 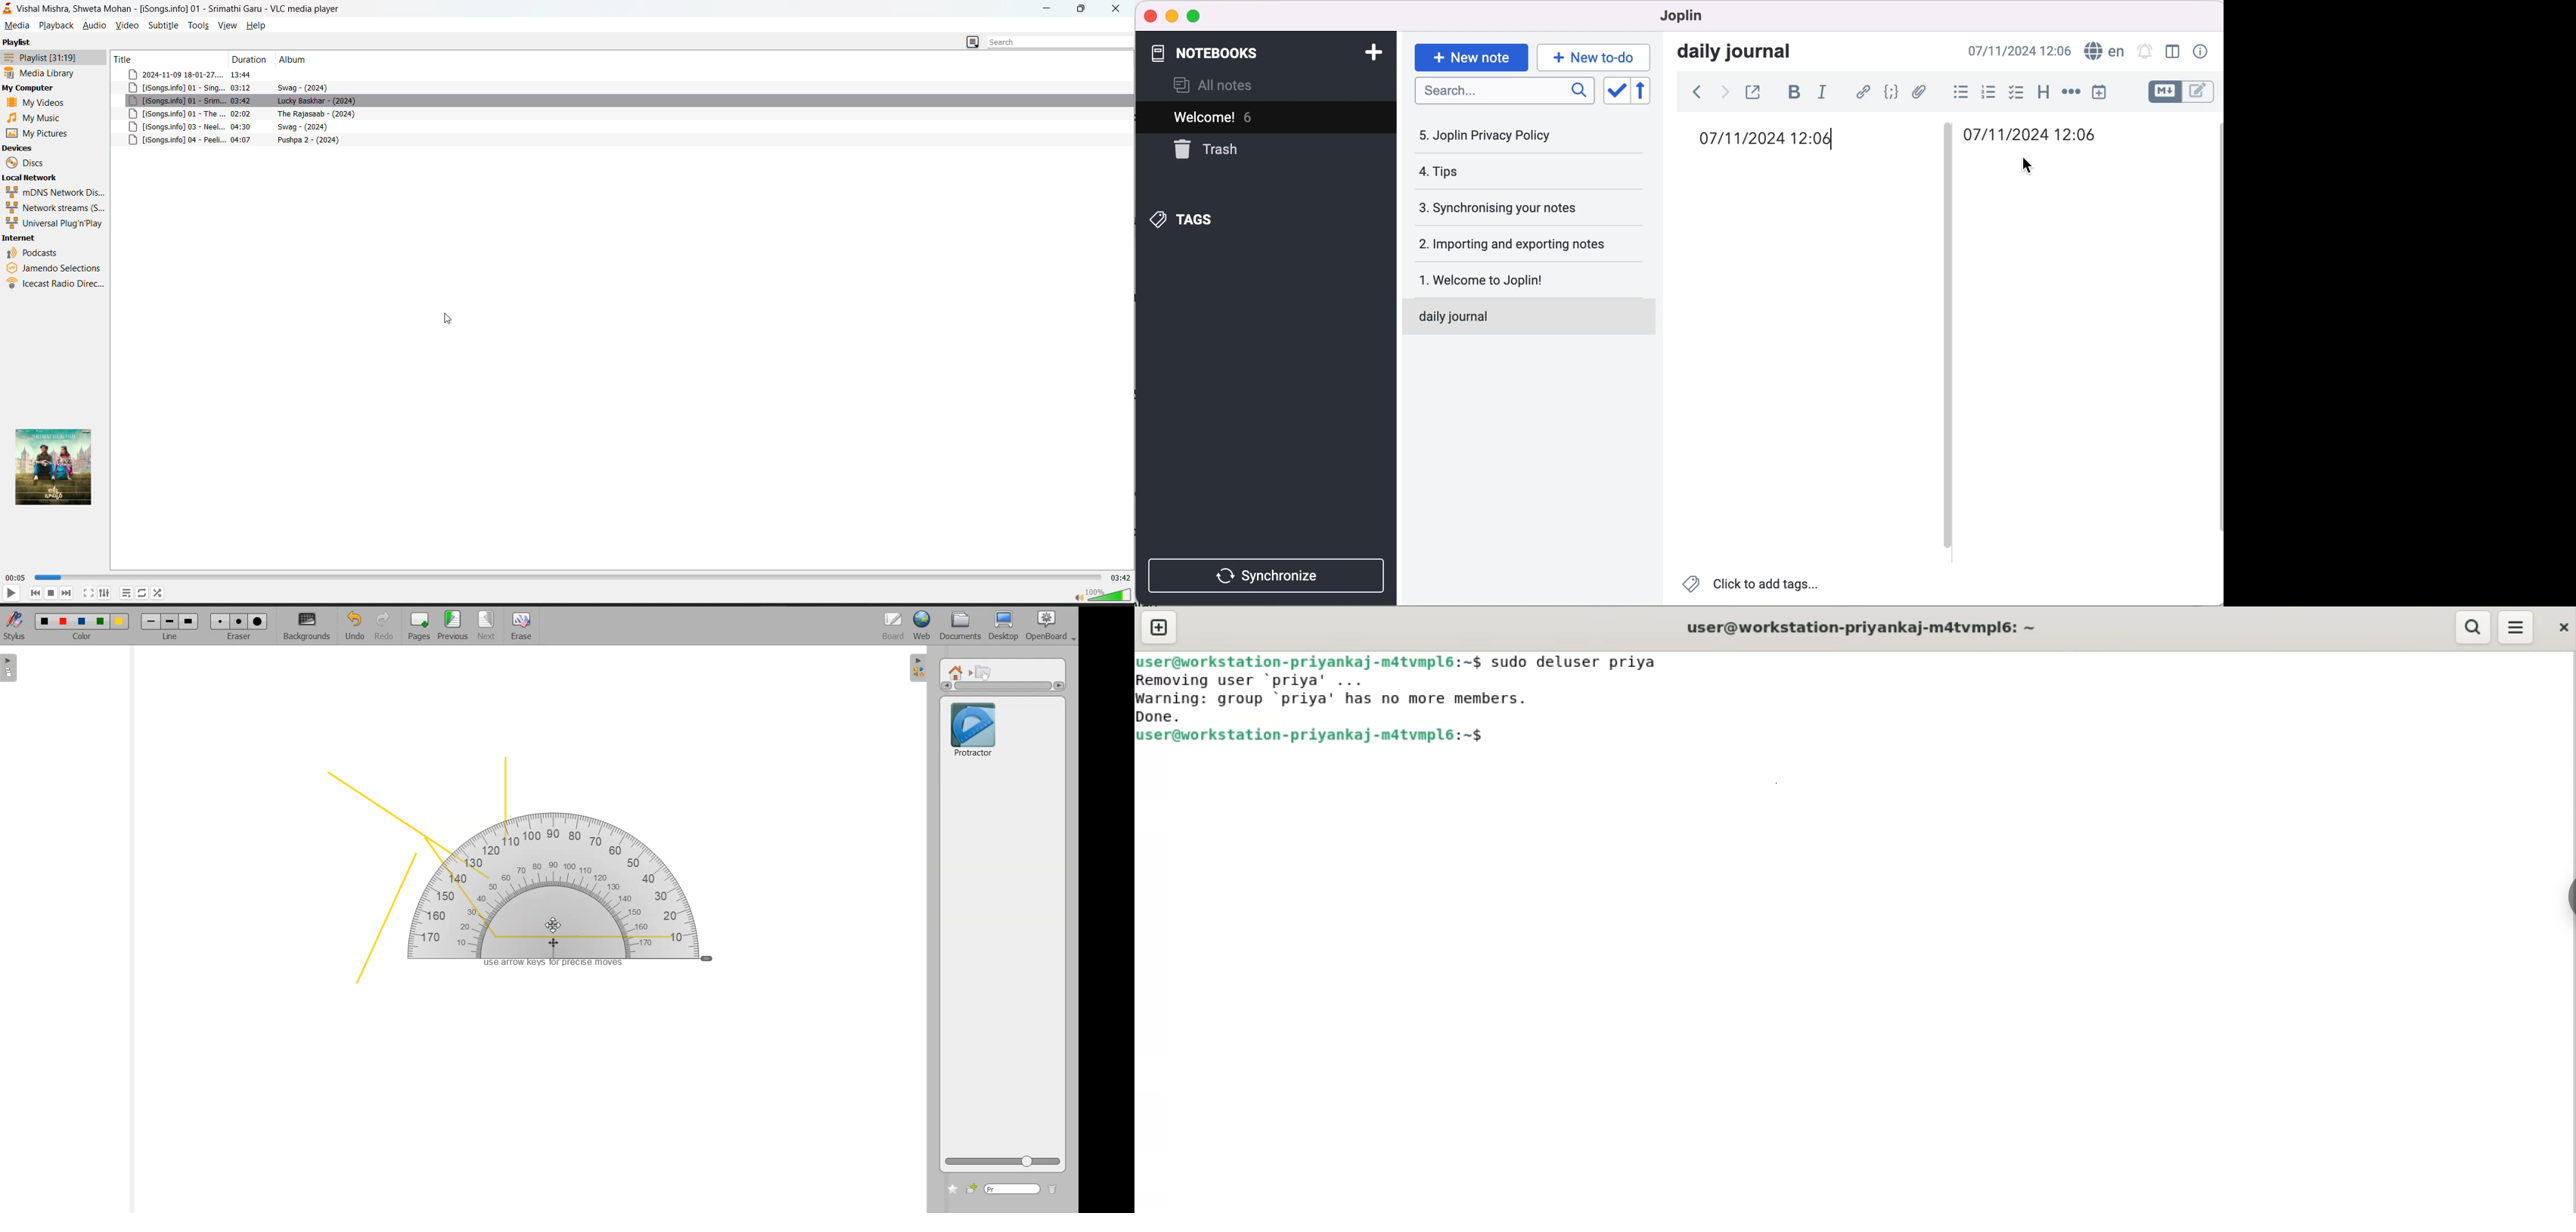 I want to click on playback, so click(x=57, y=25).